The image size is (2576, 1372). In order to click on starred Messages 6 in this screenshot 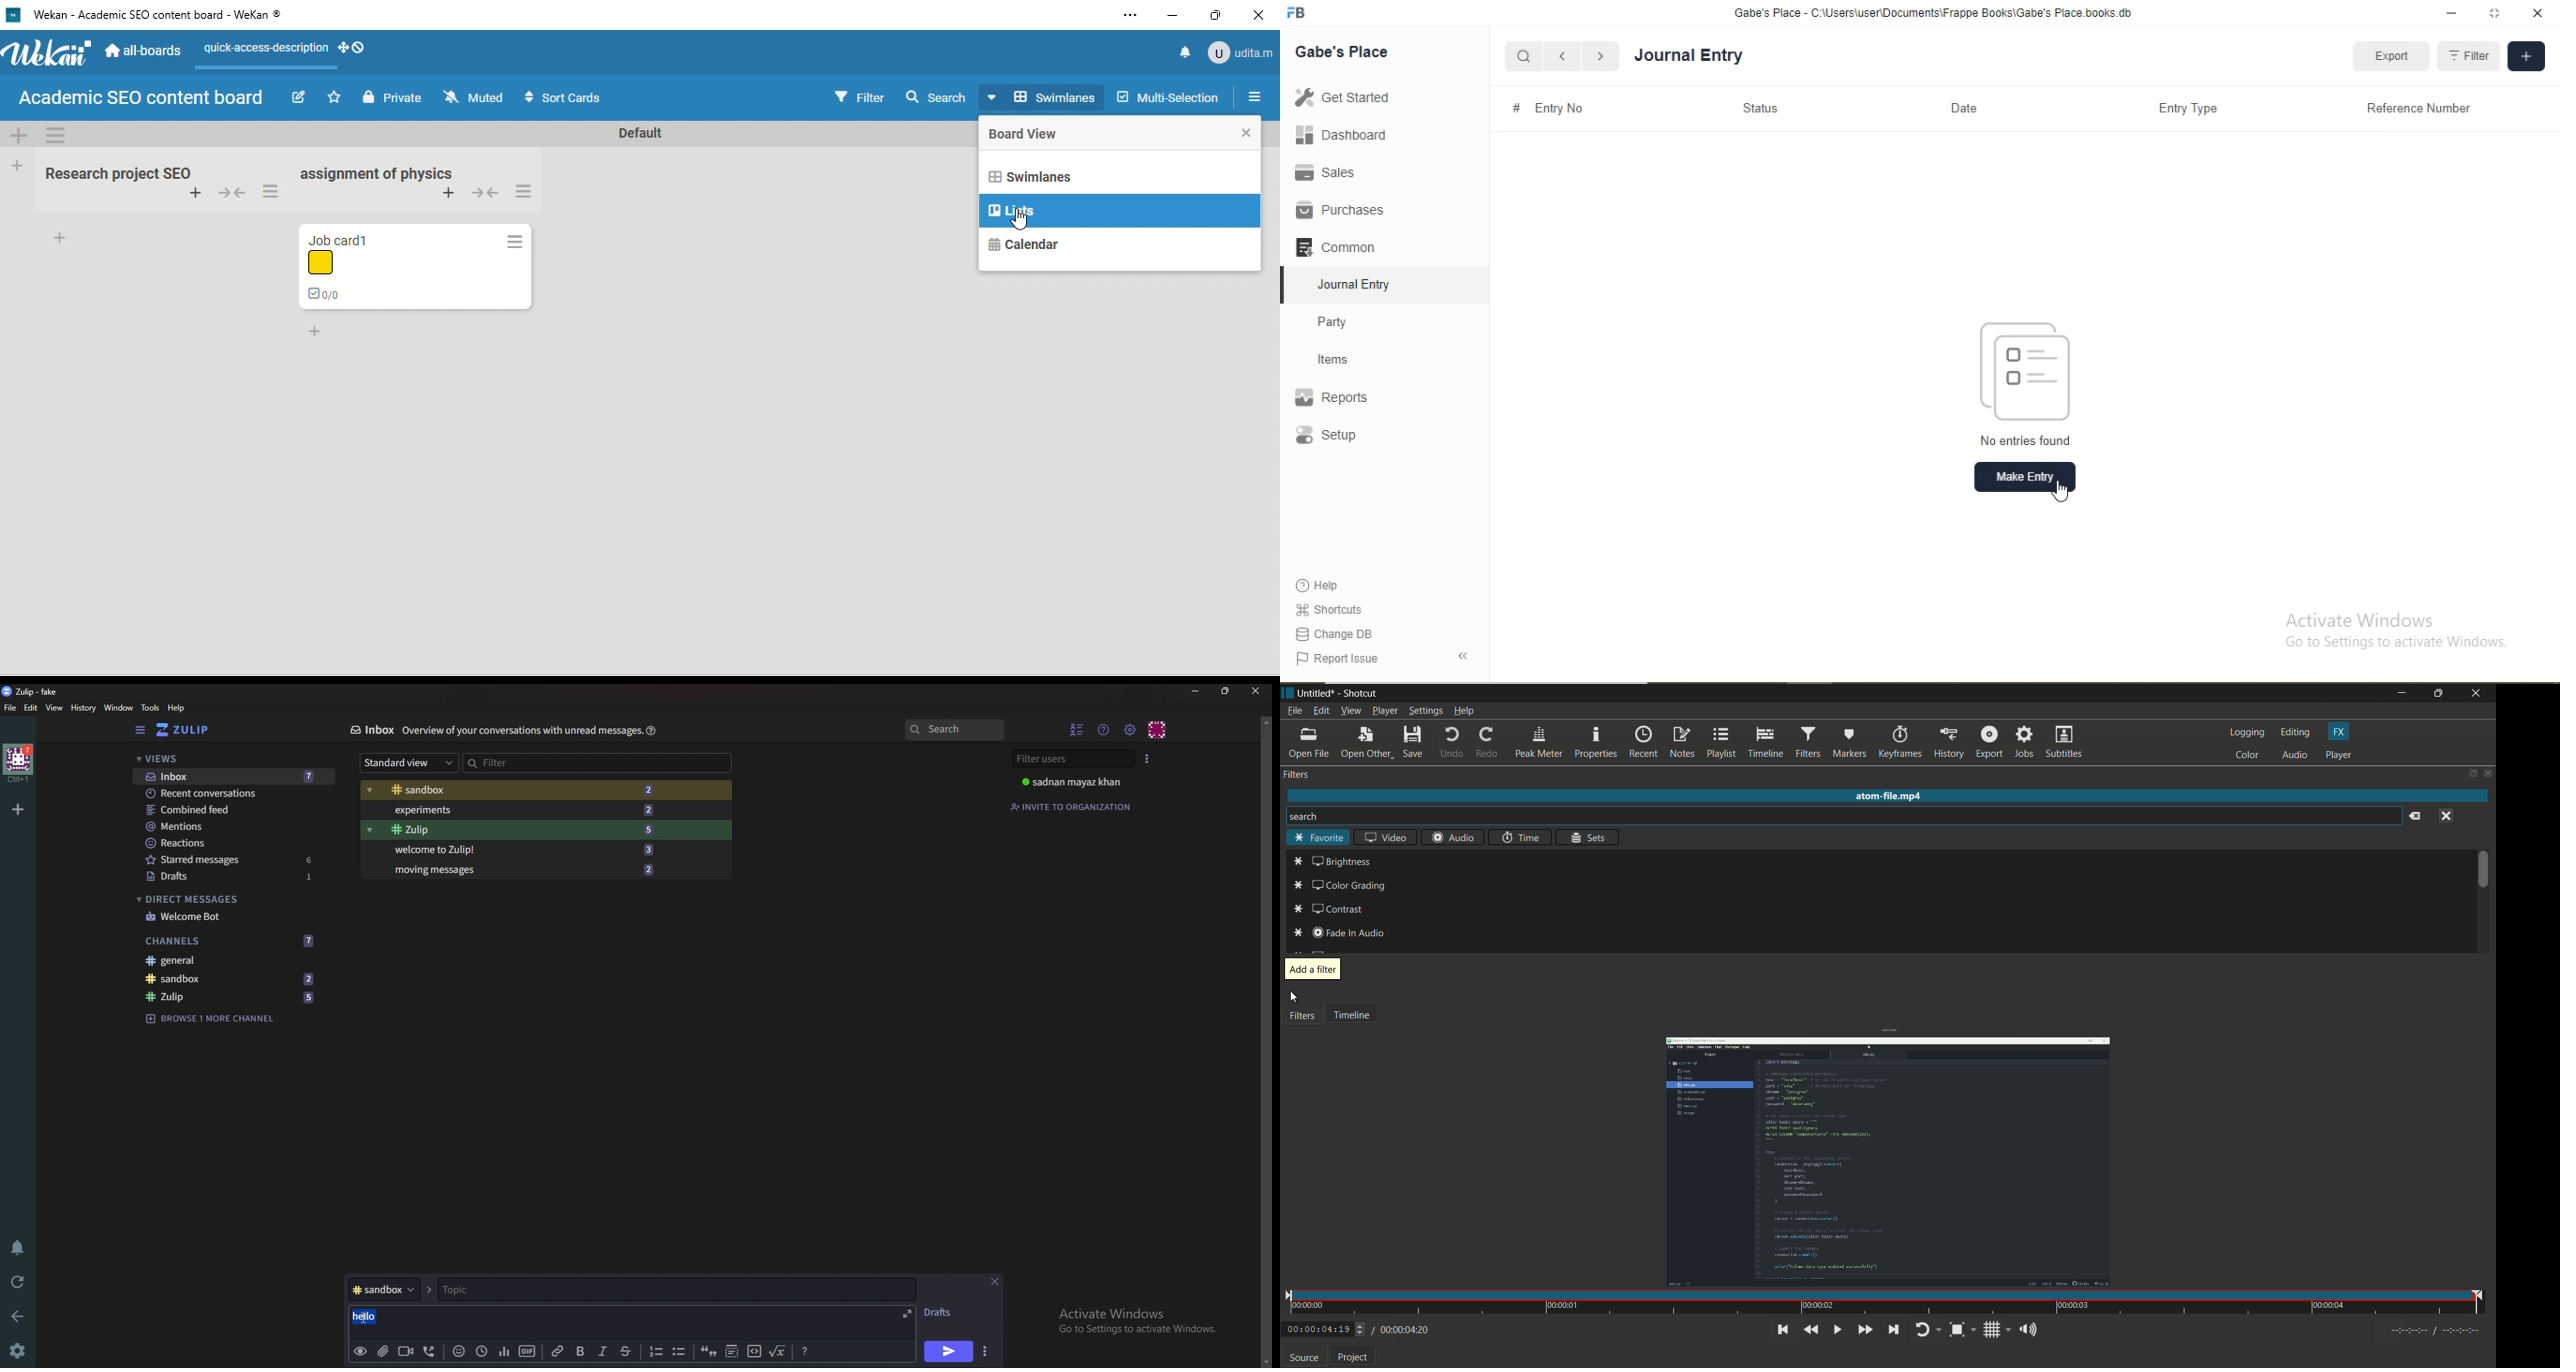, I will do `click(231, 859)`.